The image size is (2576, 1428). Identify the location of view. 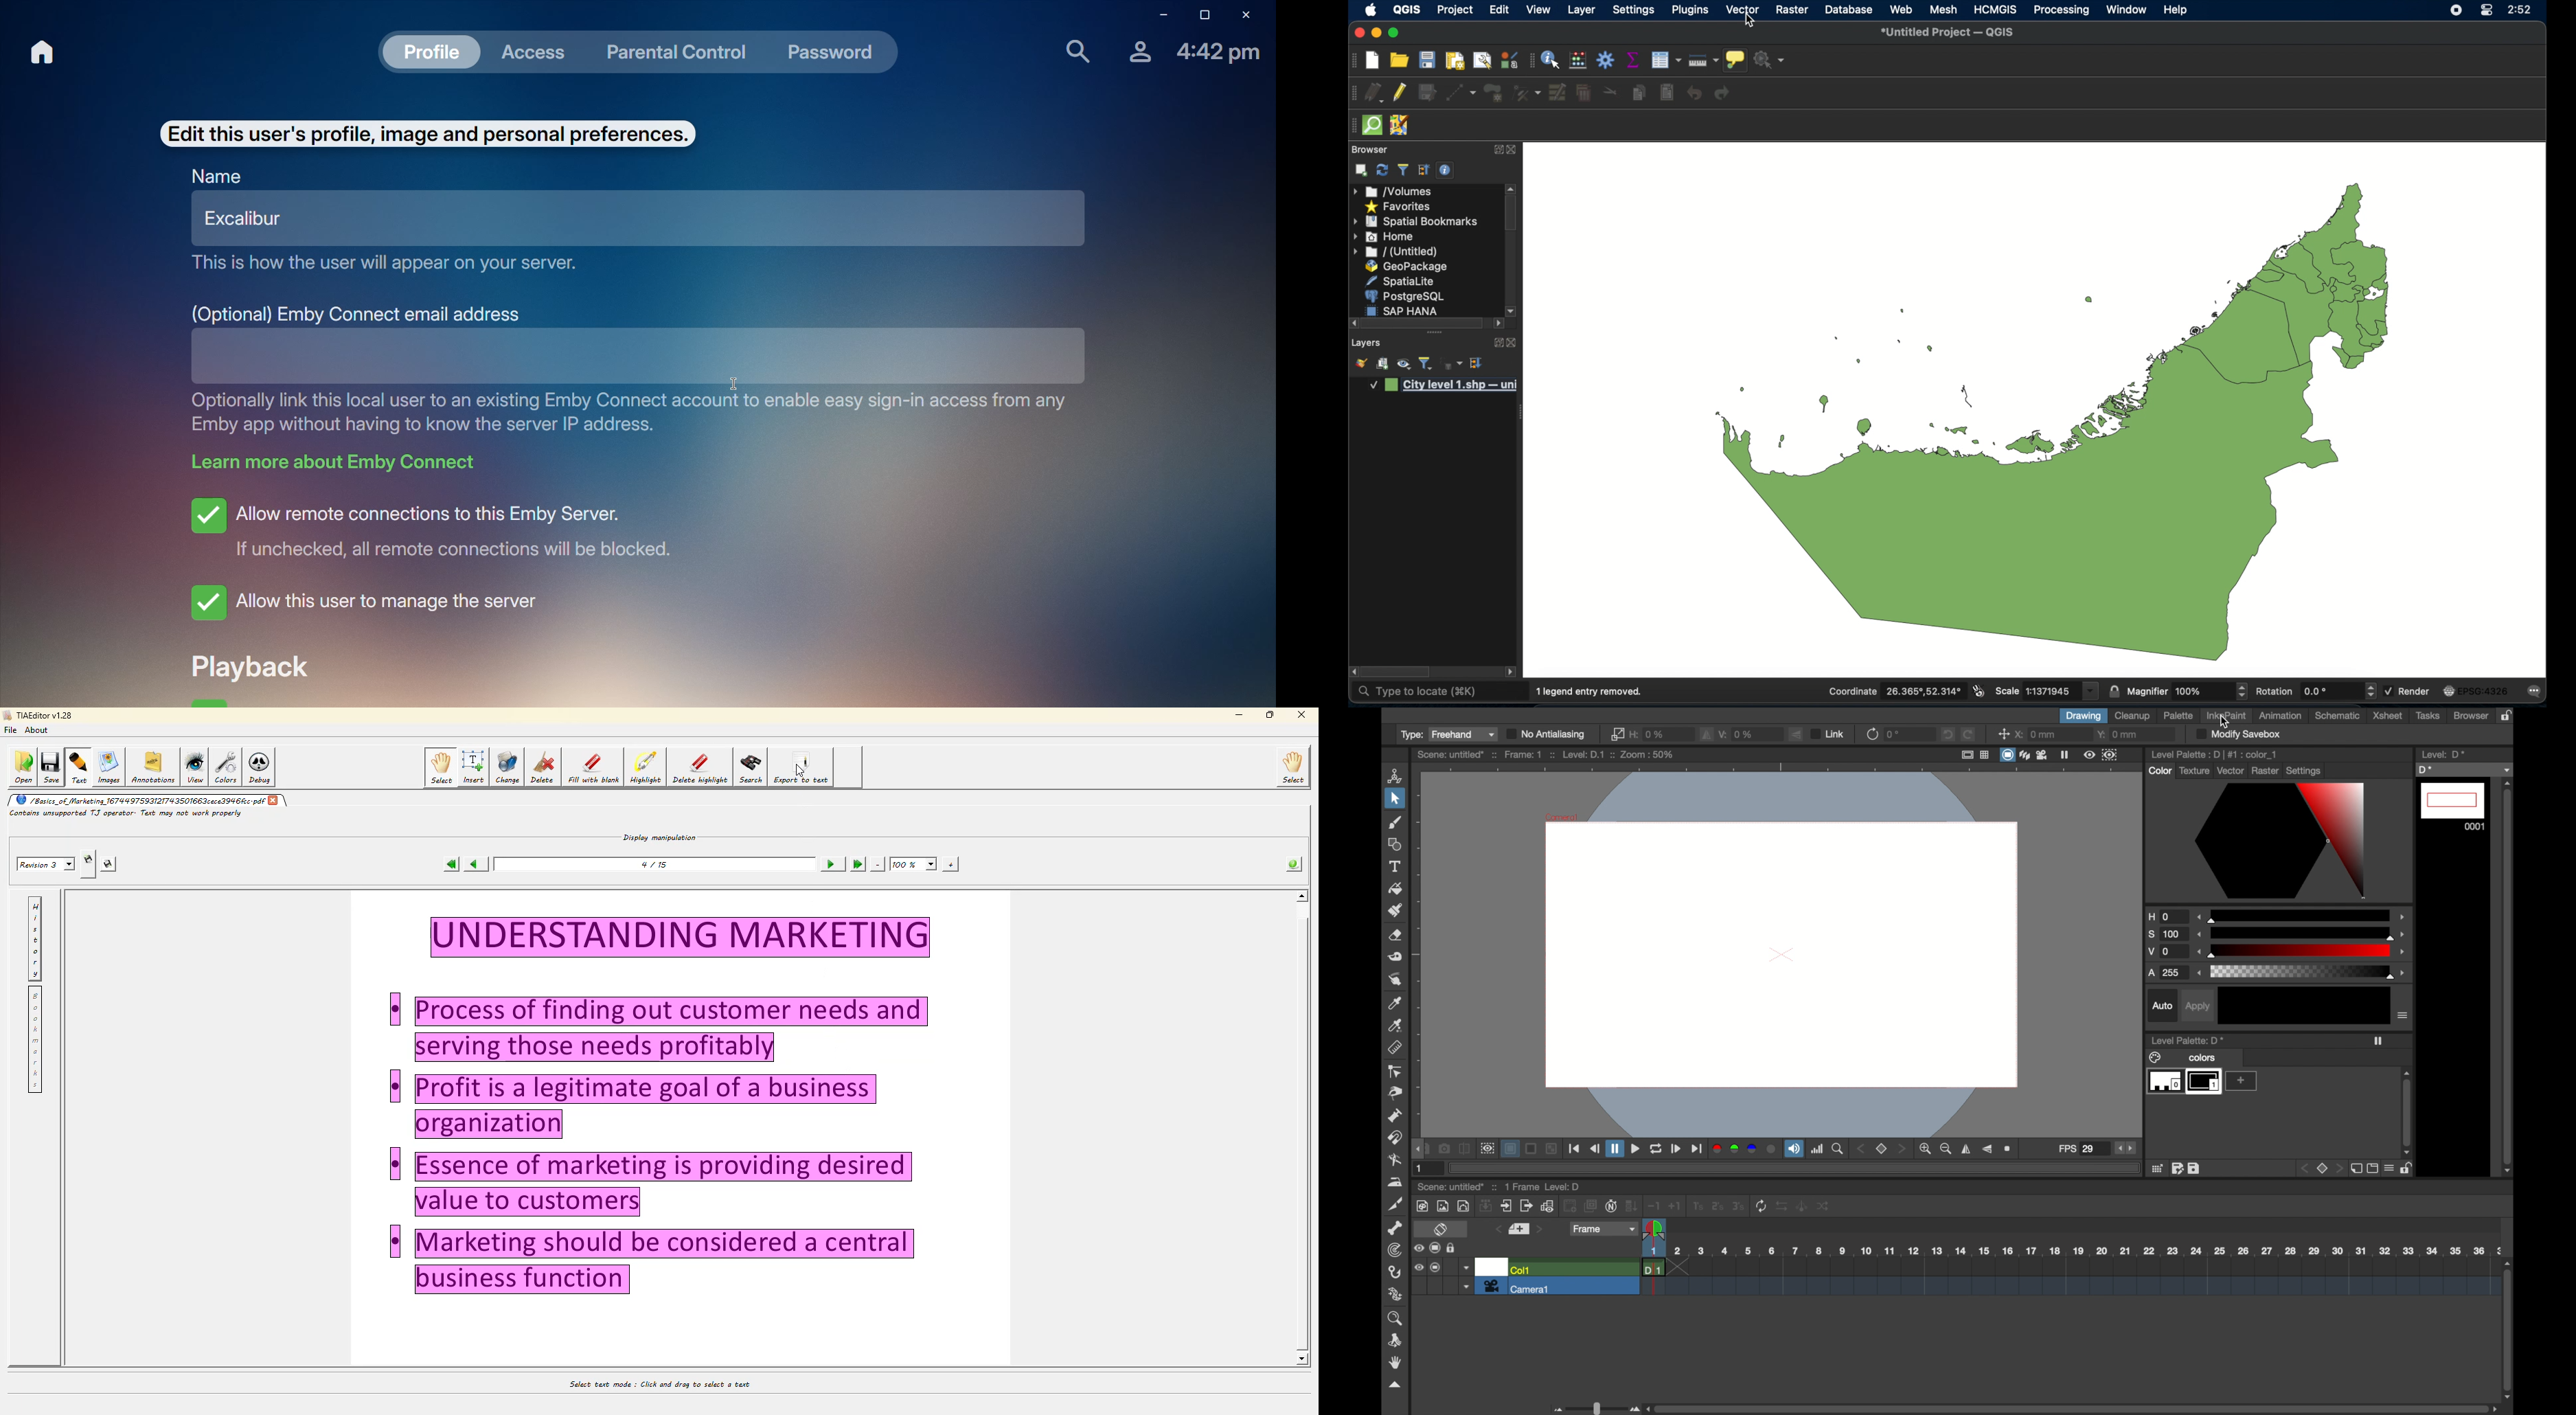
(1538, 9).